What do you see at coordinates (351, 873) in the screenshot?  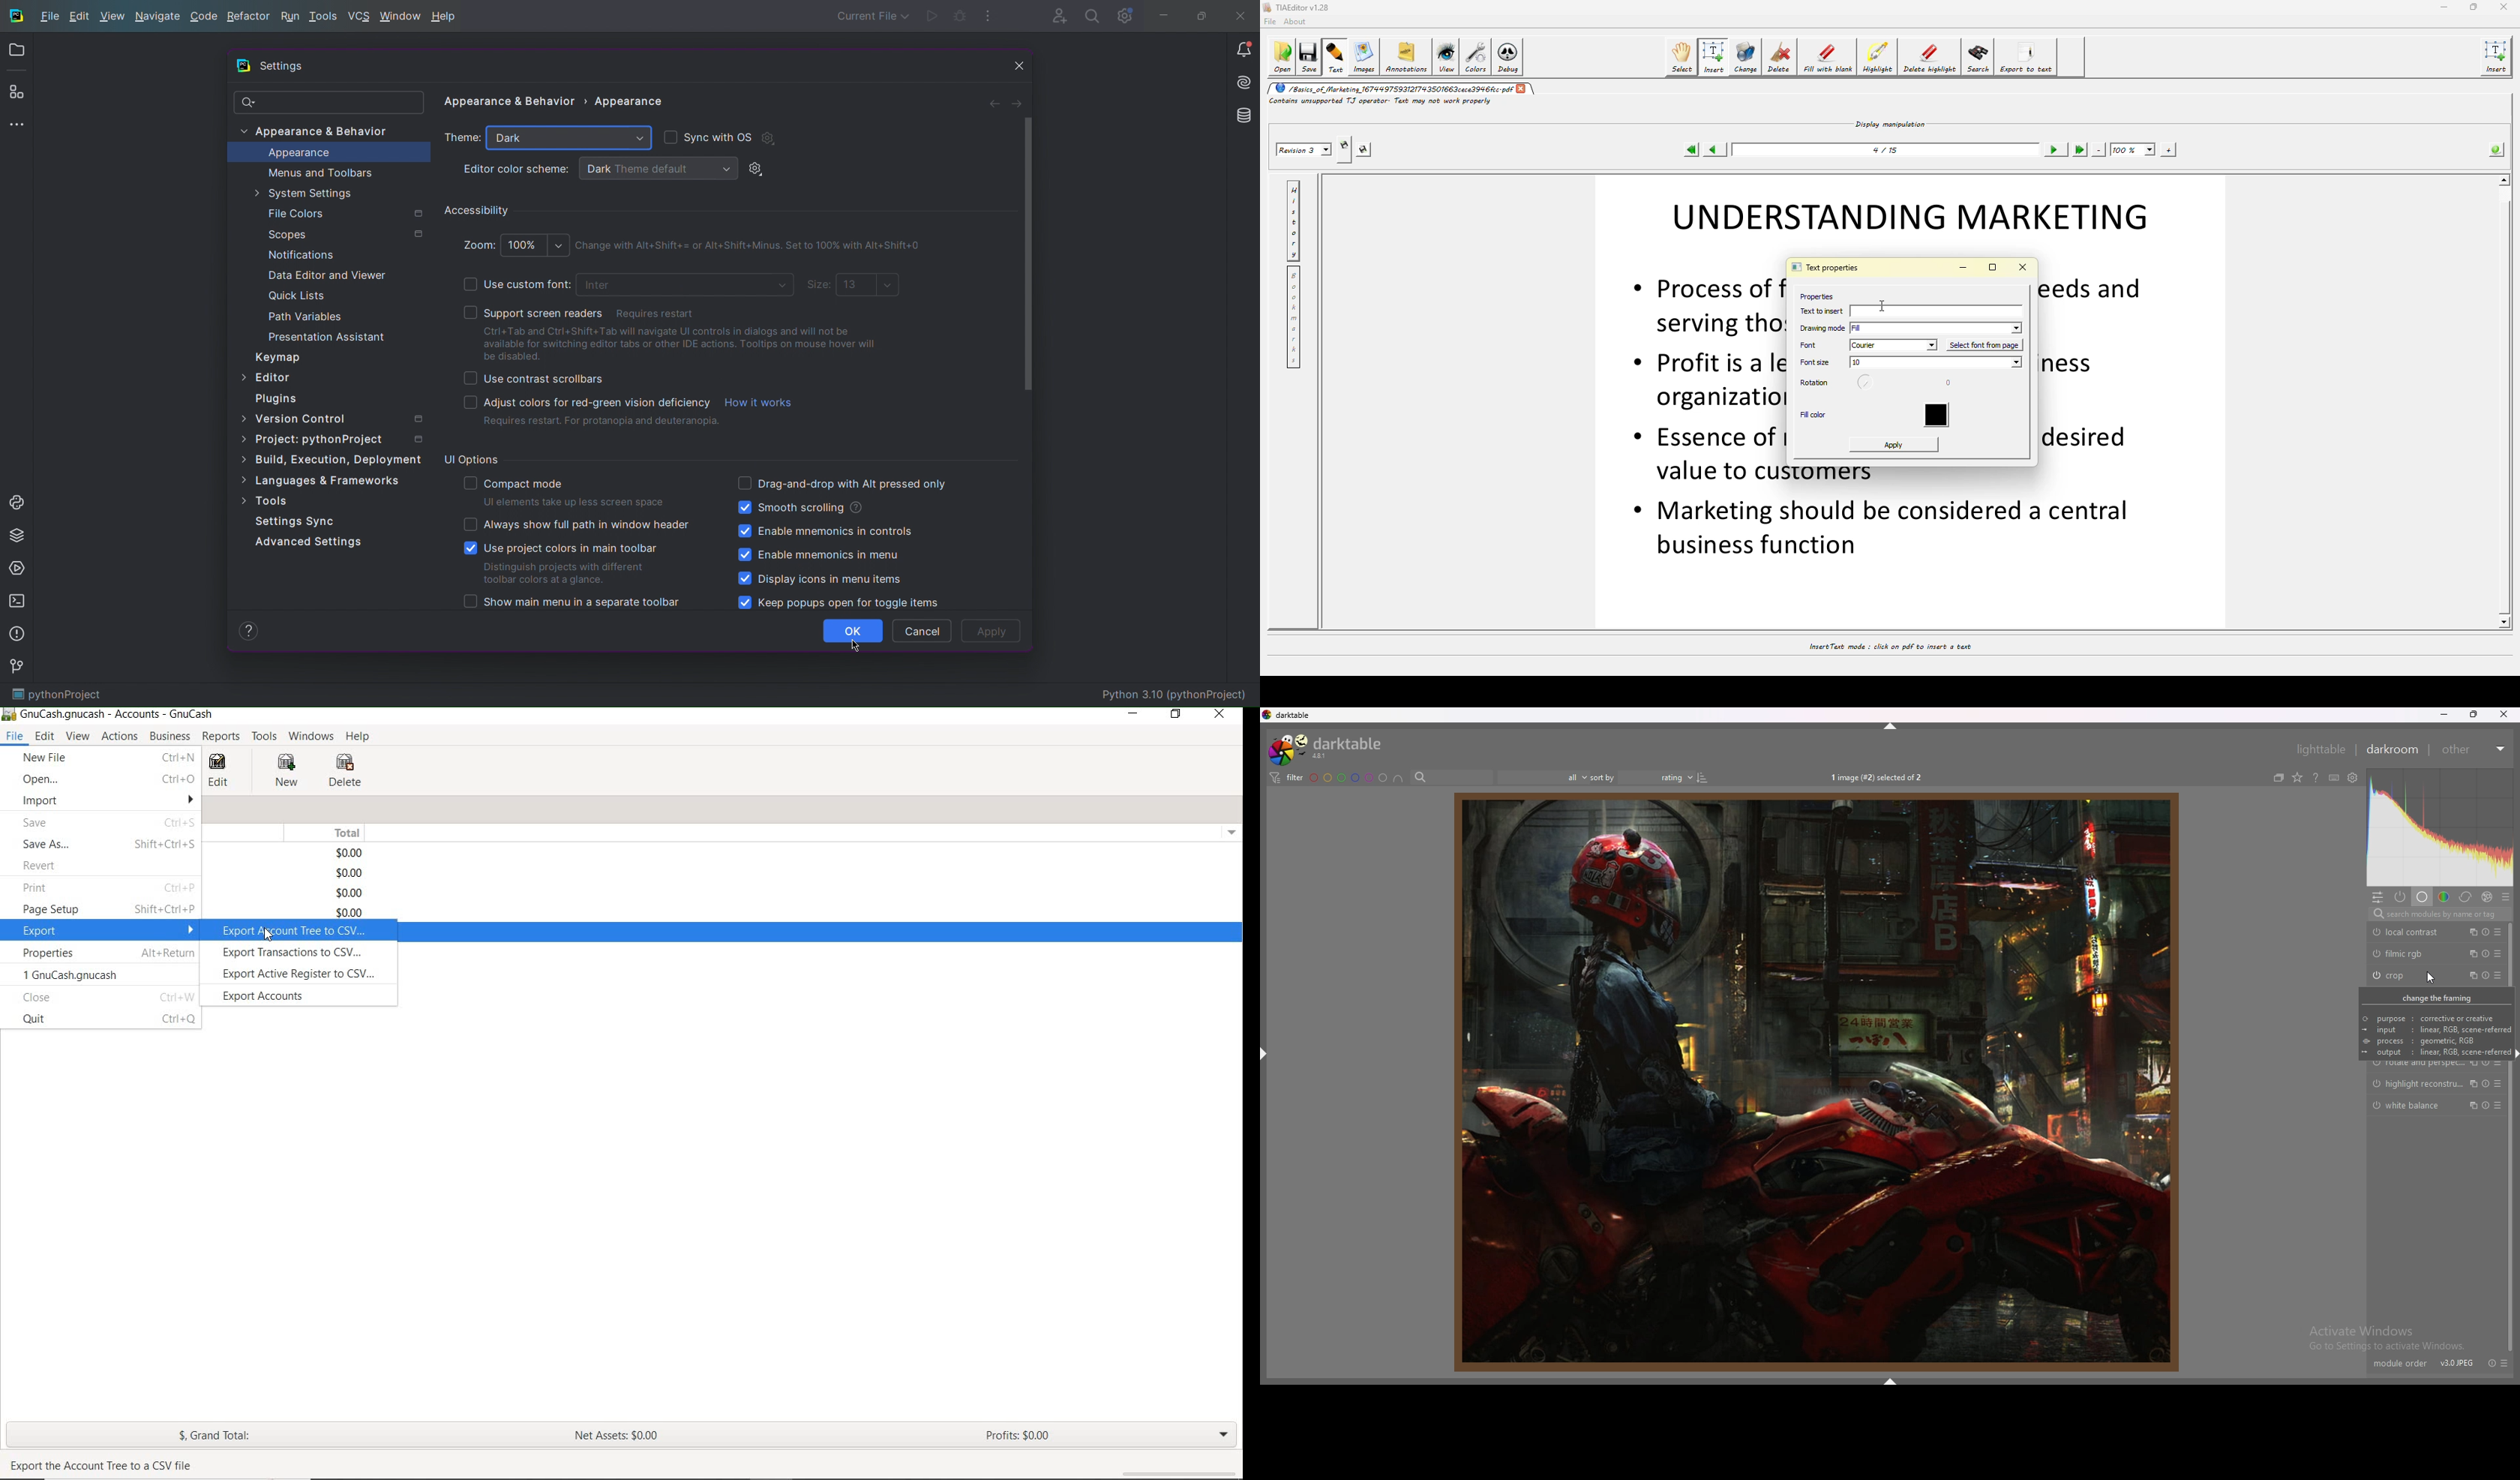 I see `$0.00` at bounding box center [351, 873].